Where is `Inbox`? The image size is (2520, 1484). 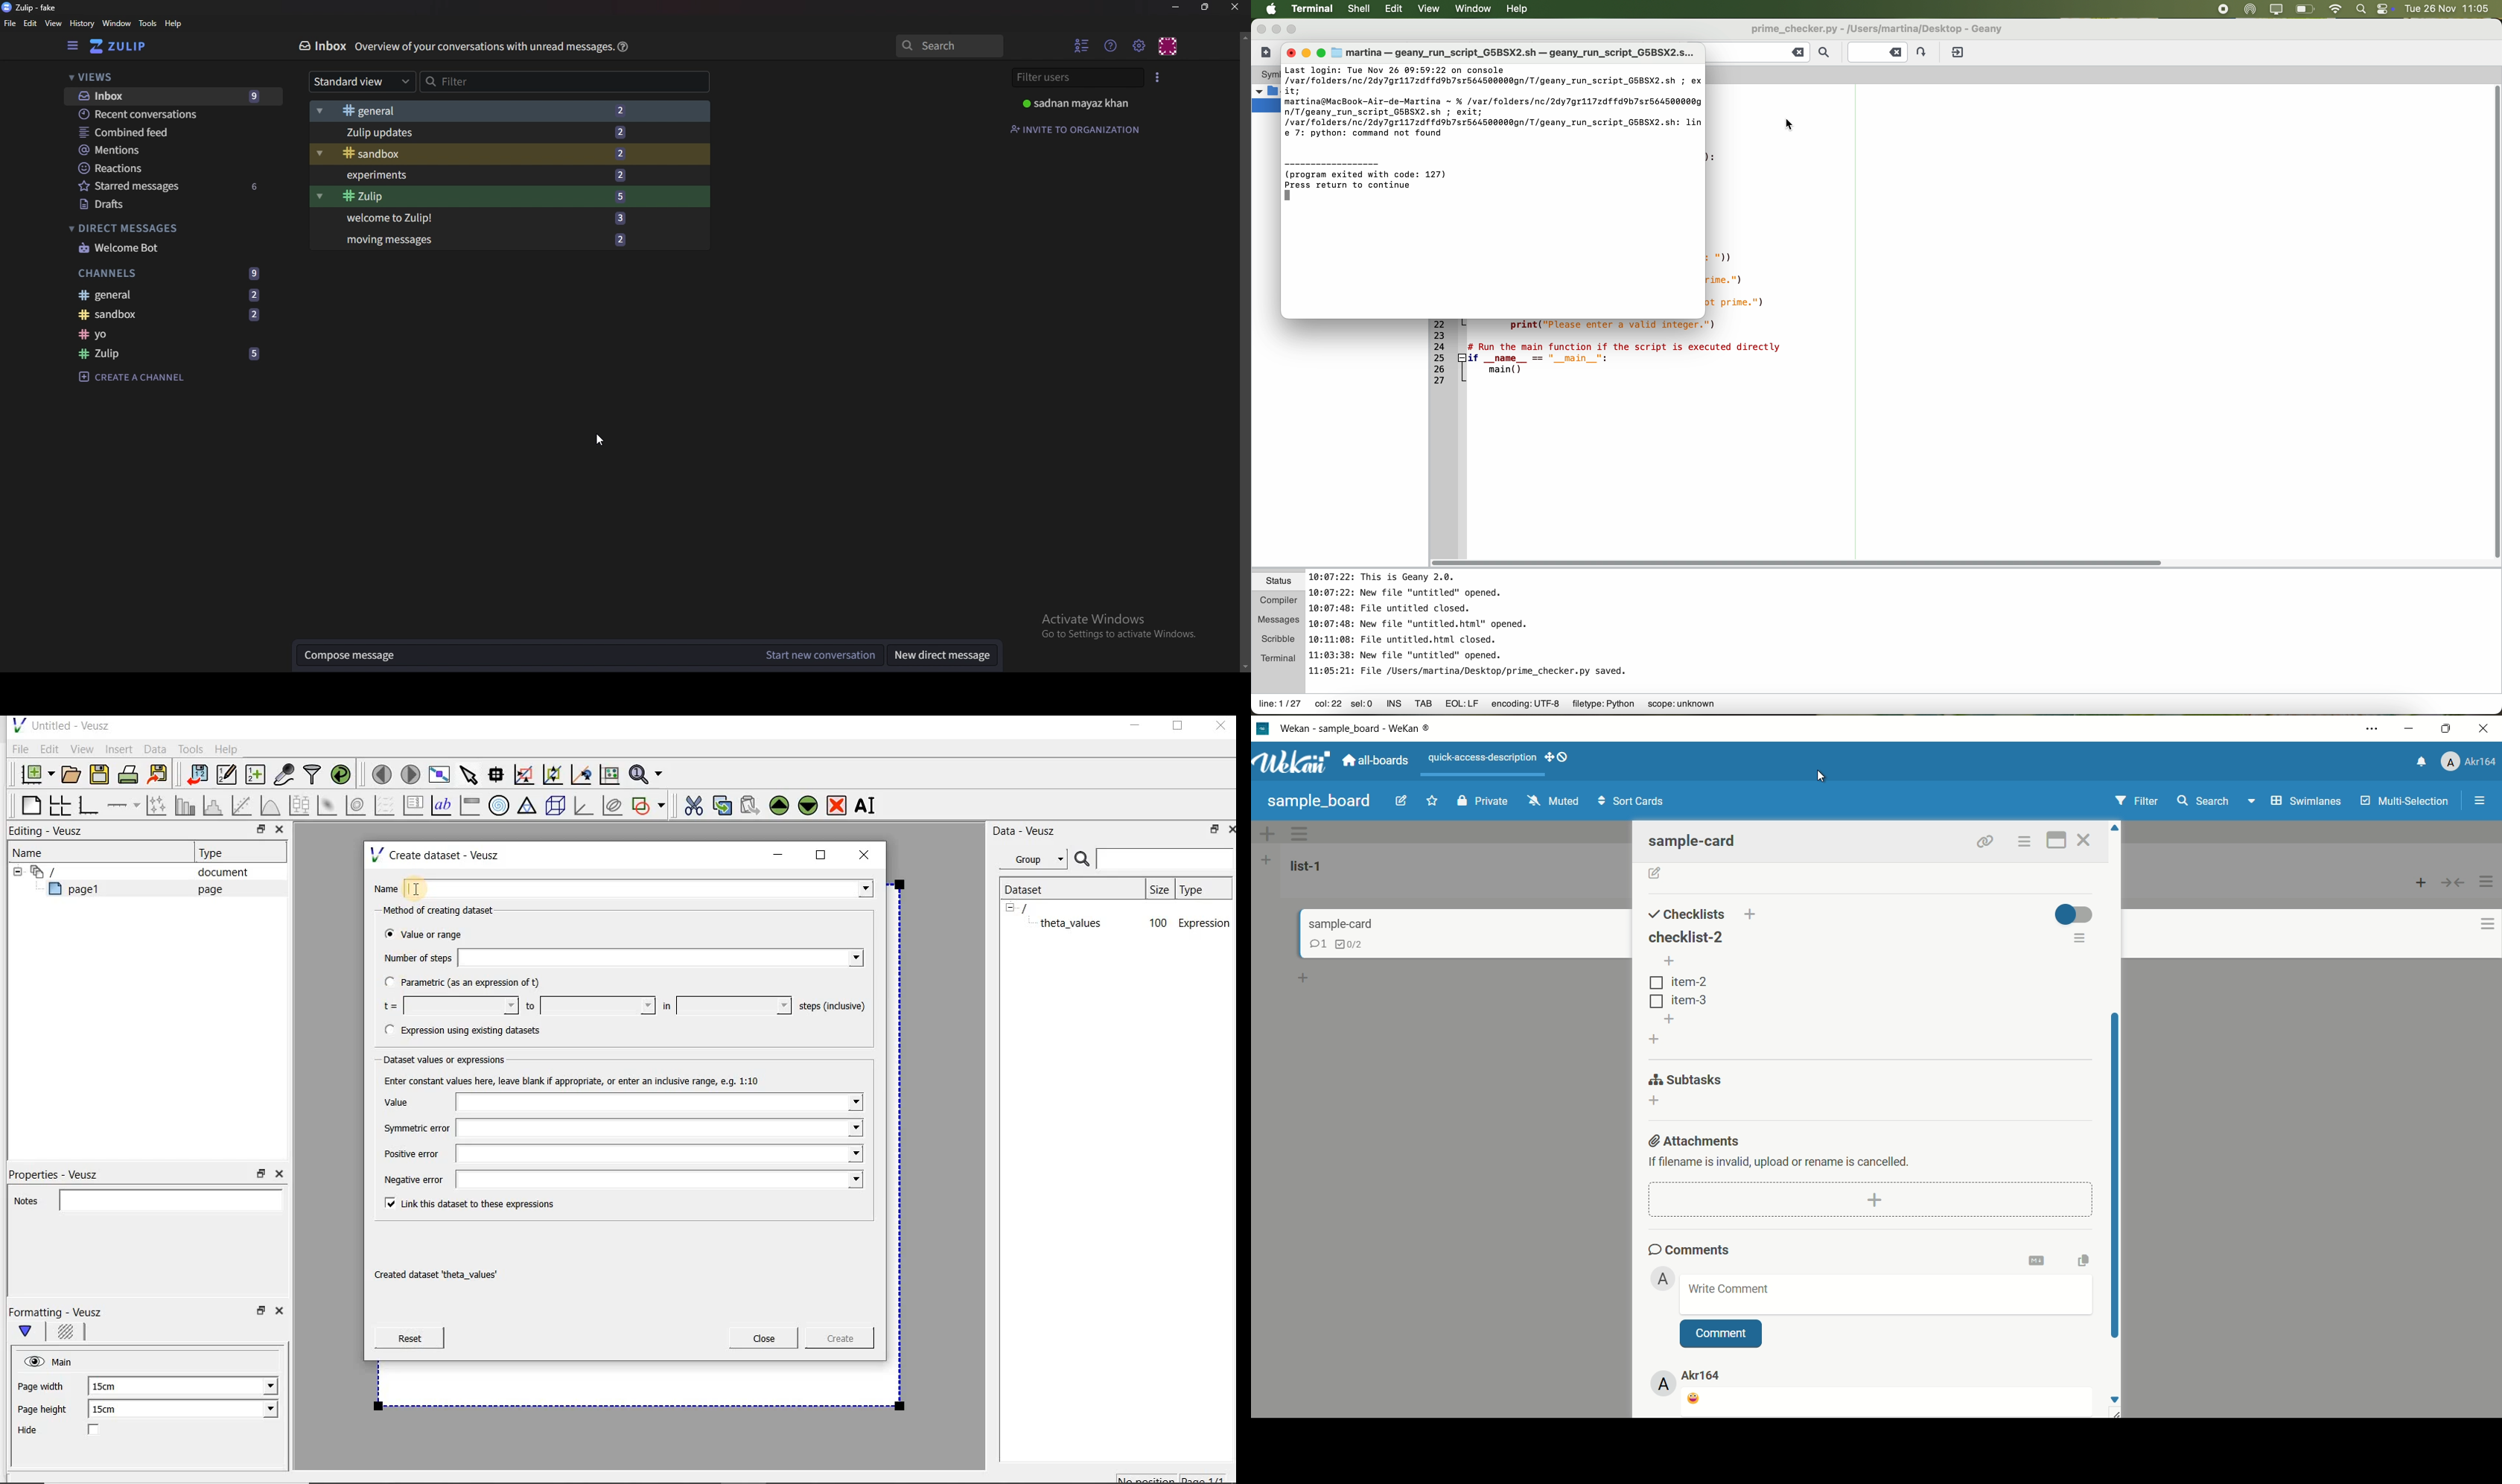 Inbox is located at coordinates (178, 96).